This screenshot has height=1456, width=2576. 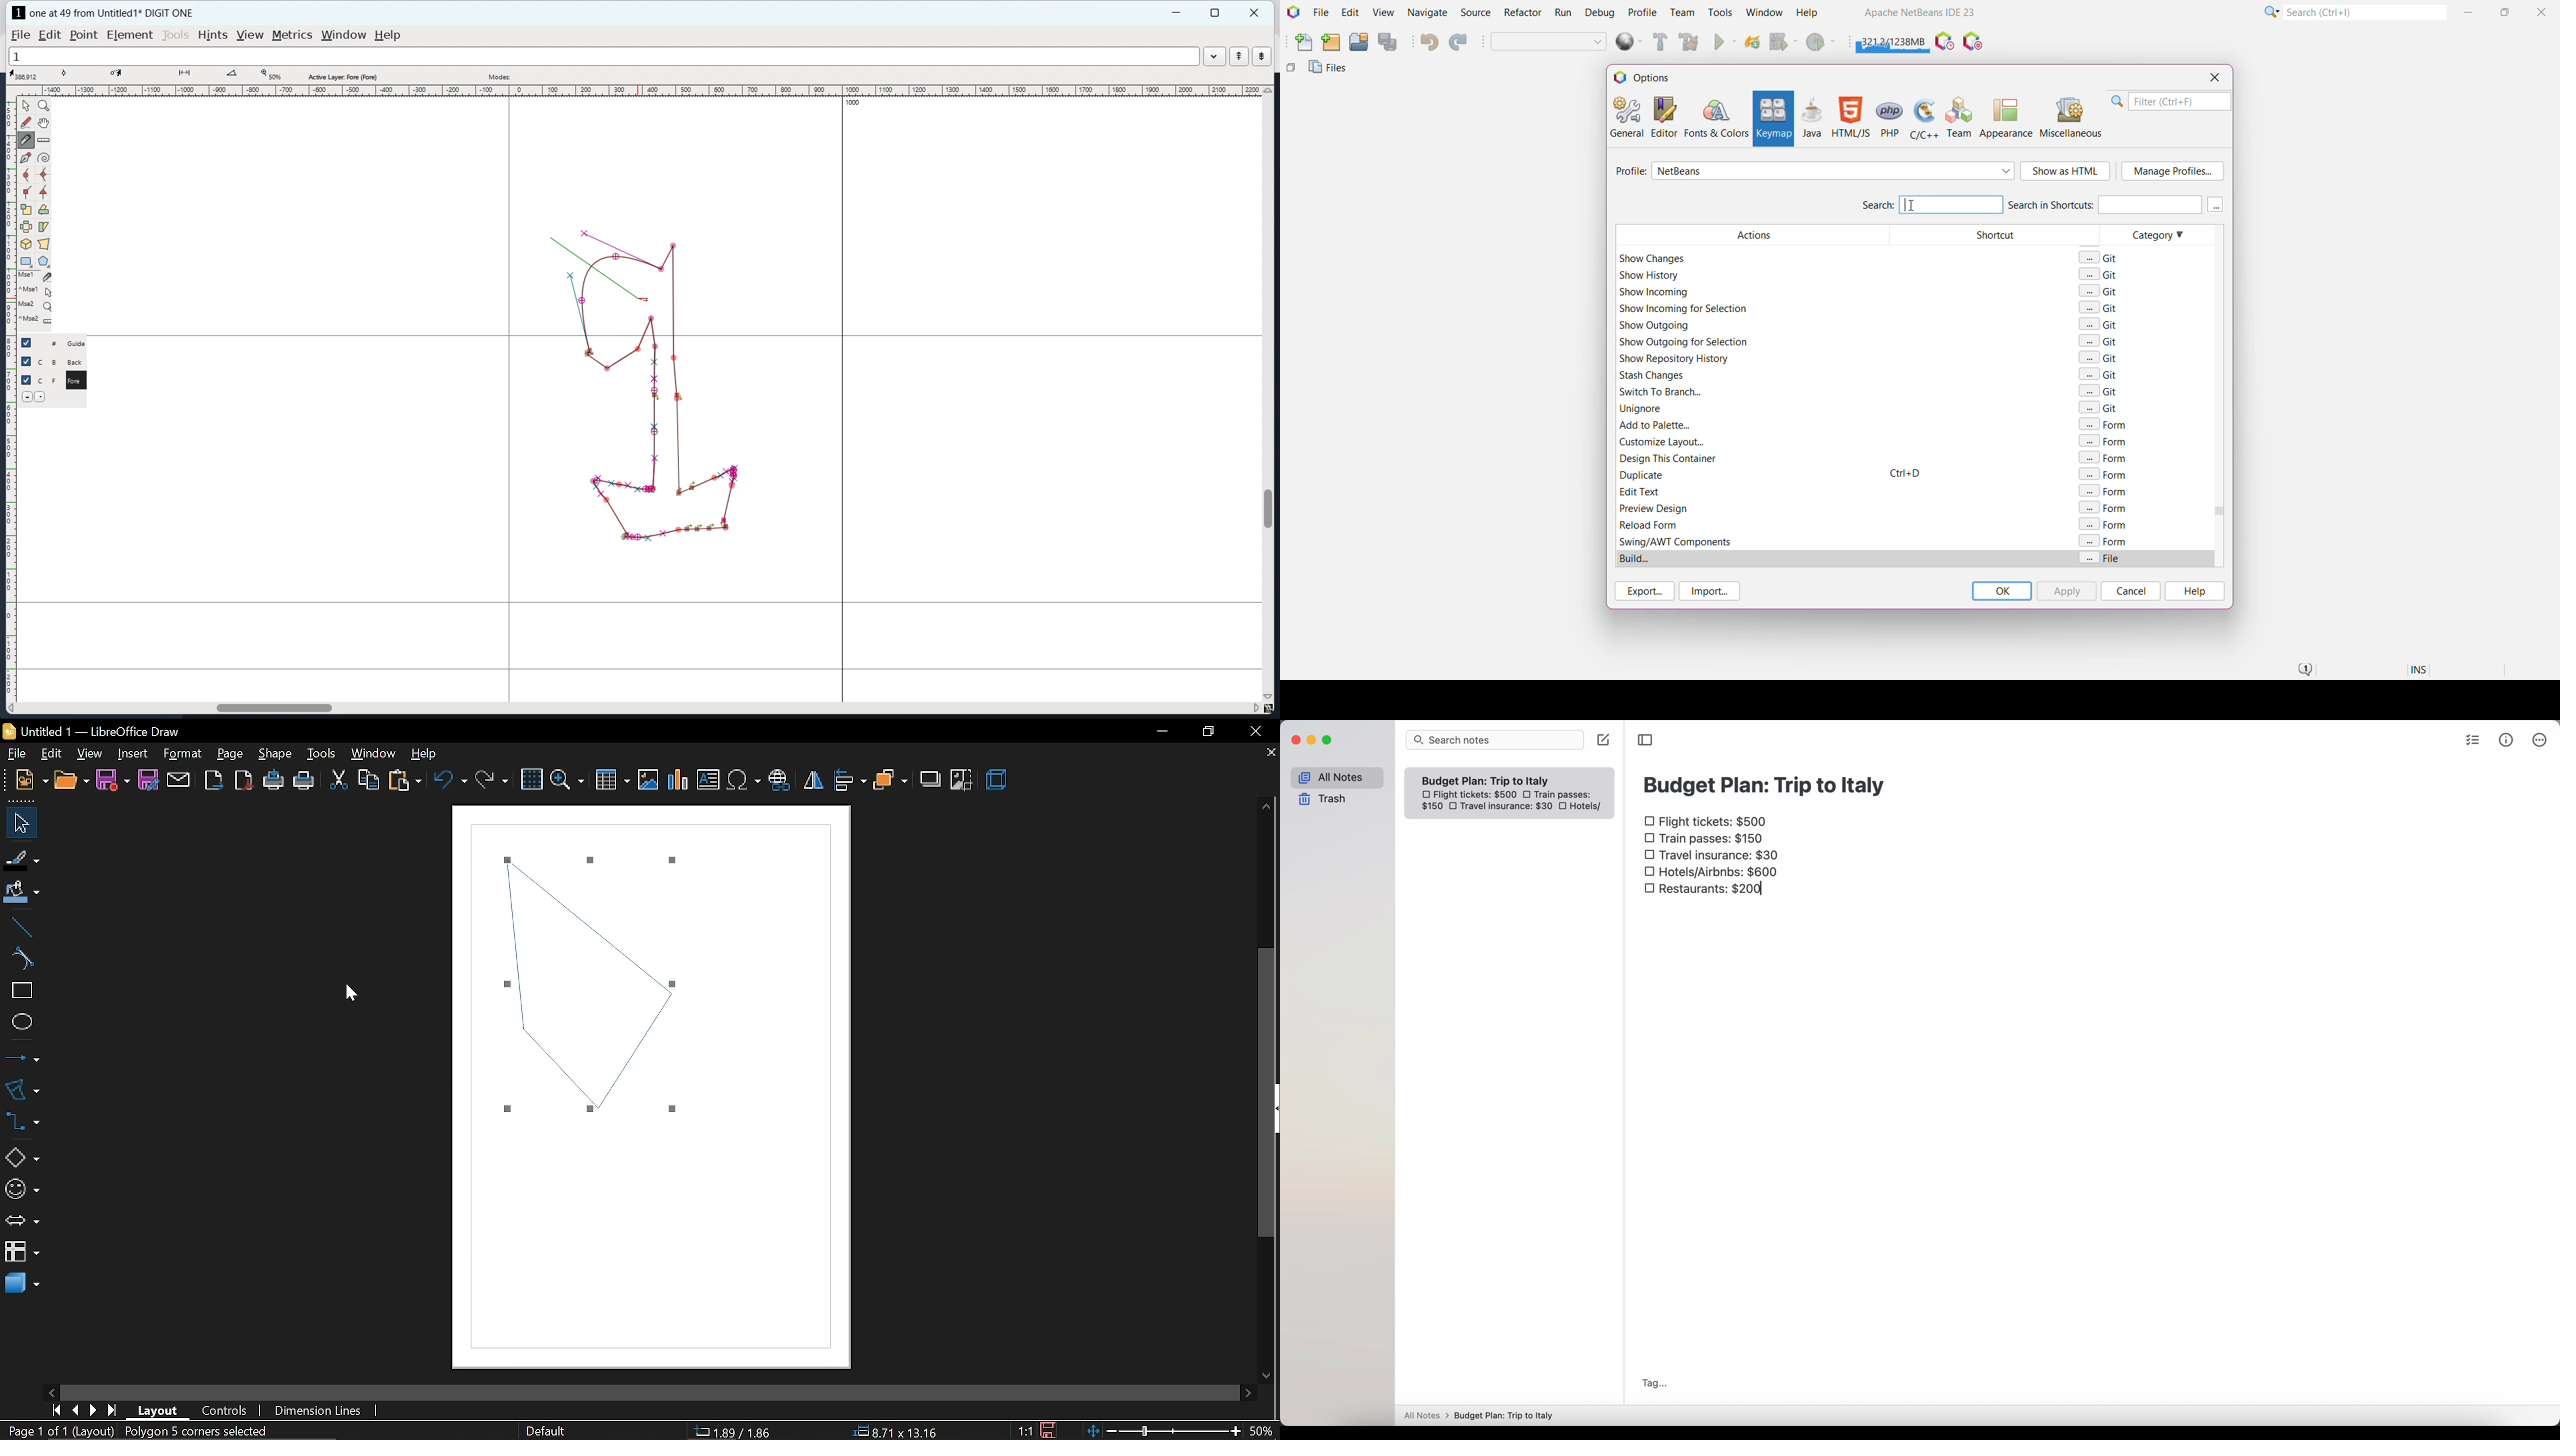 I want to click on go first page, so click(x=56, y=1410).